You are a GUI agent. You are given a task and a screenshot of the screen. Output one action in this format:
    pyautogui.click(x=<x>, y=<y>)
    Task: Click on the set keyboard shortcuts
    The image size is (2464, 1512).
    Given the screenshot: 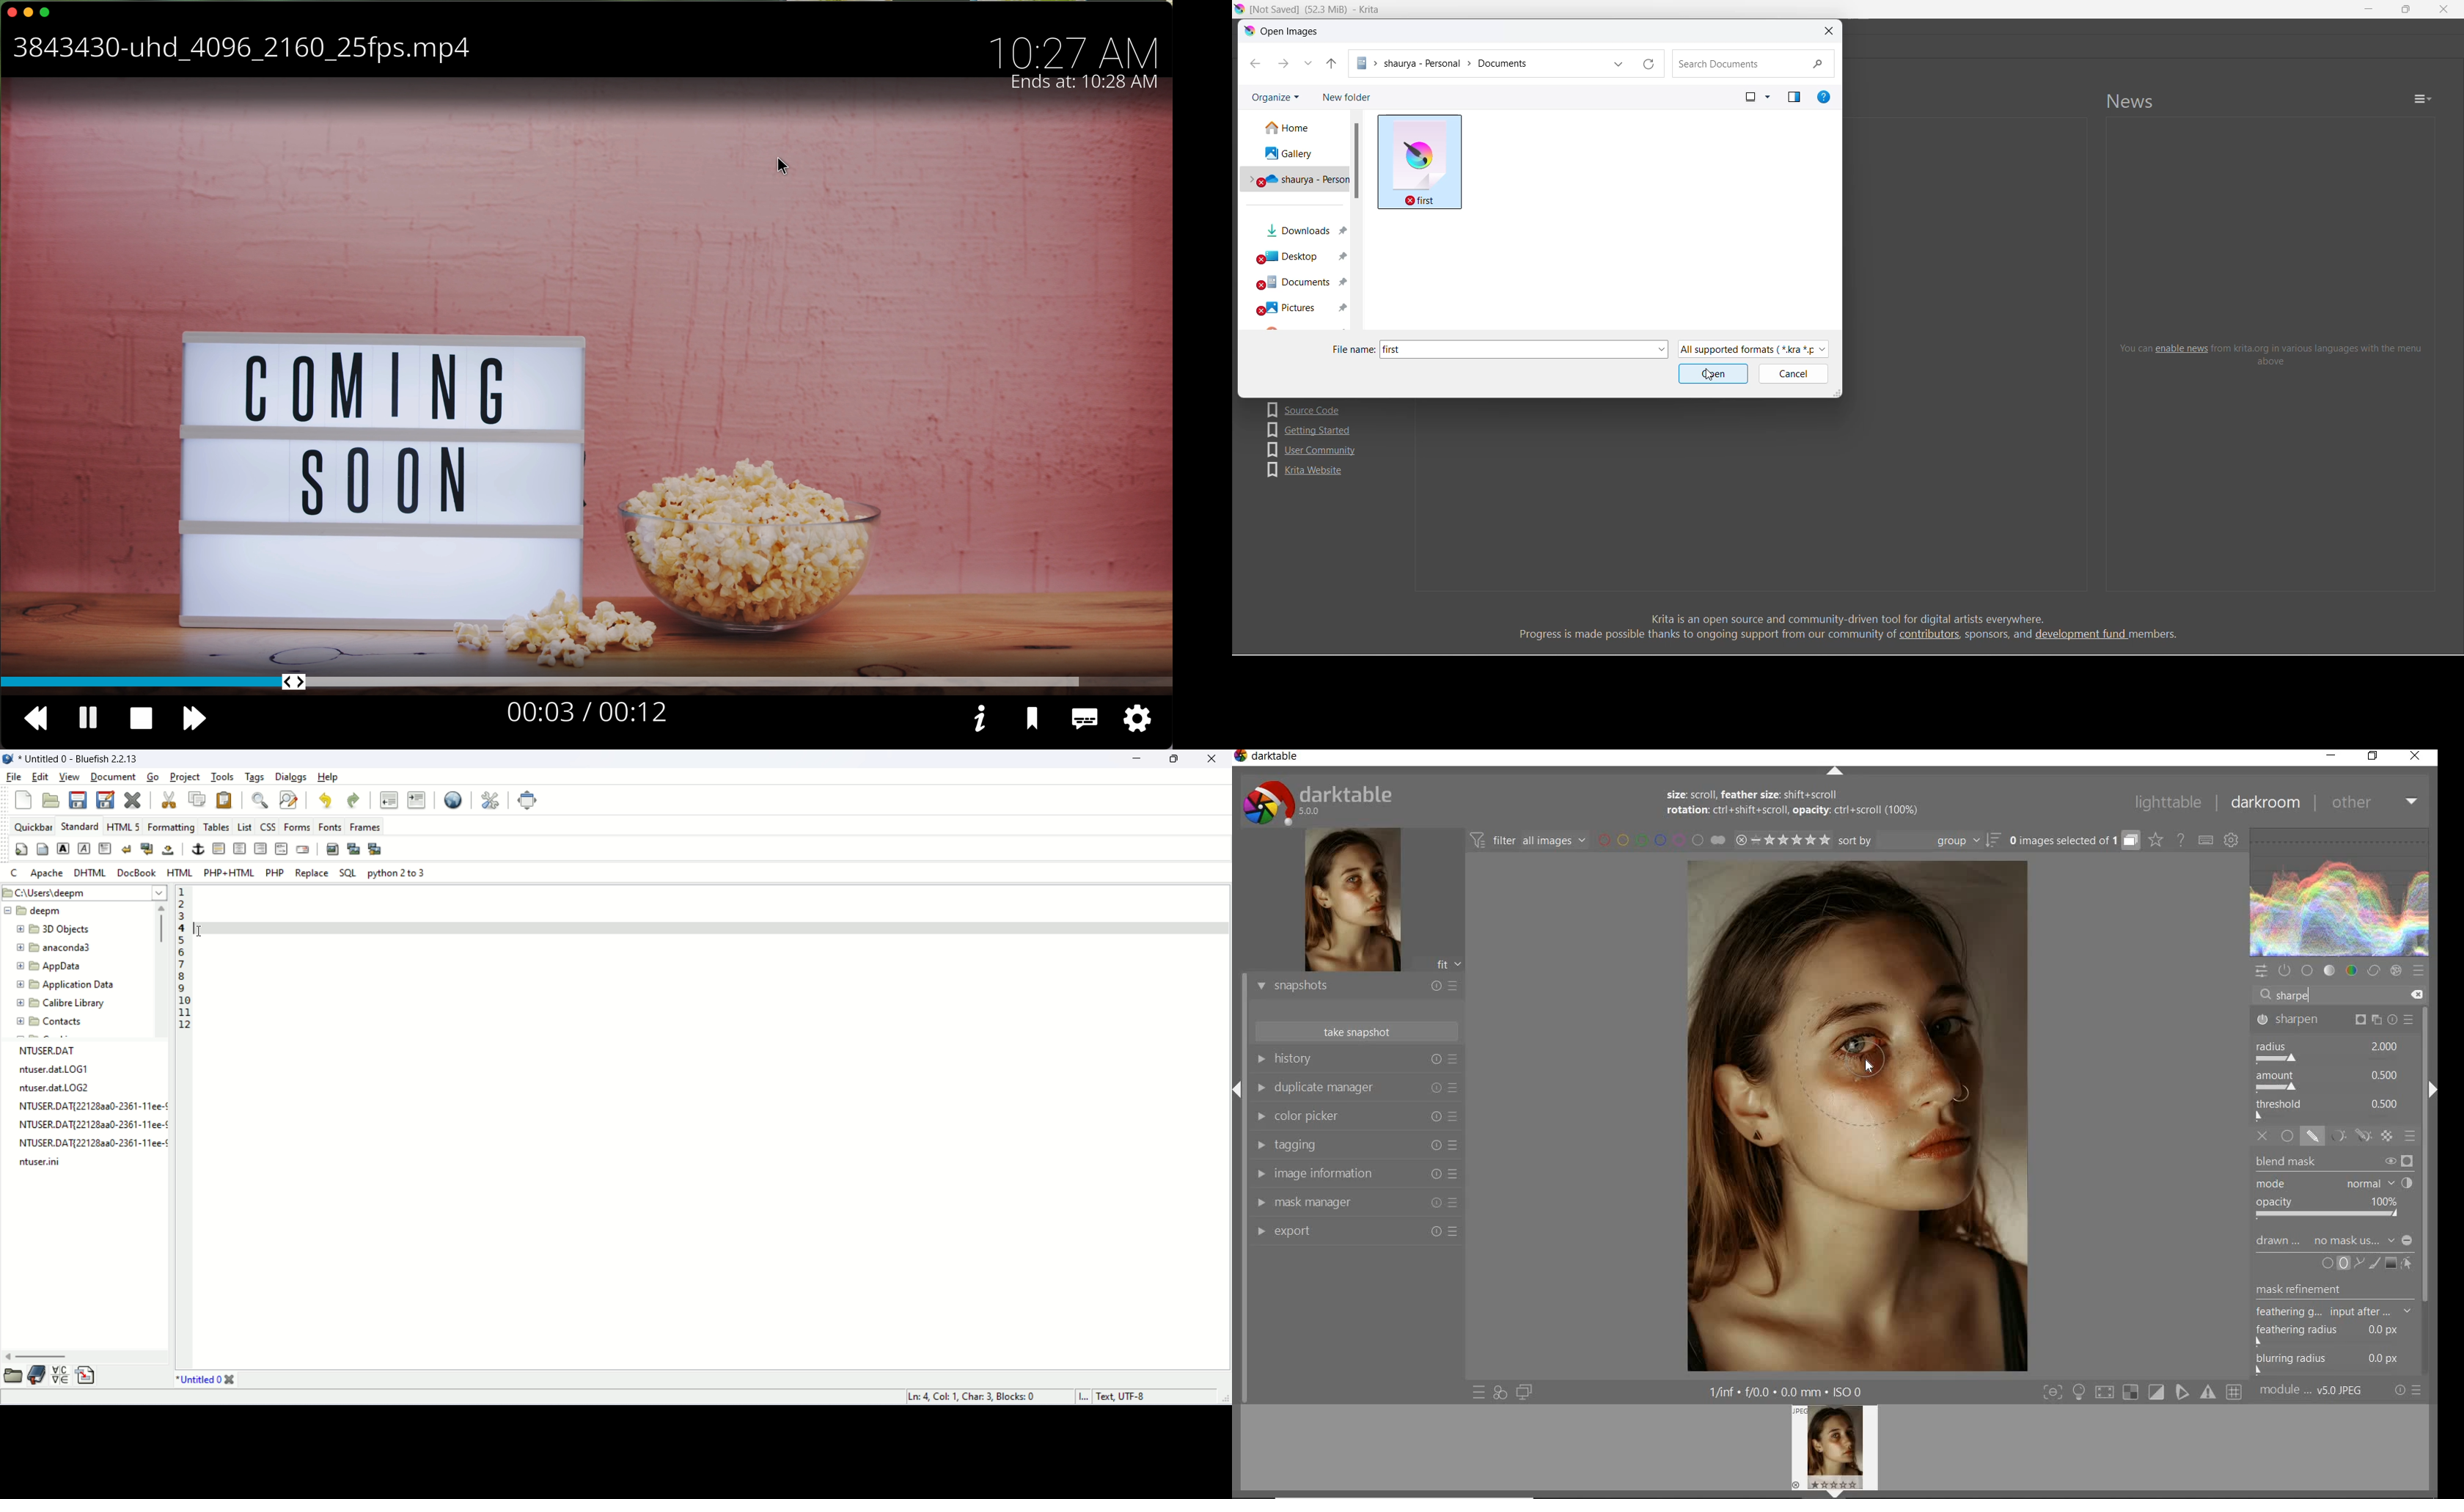 What is the action you would take?
    pyautogui.click(x=2205, y=841)
    